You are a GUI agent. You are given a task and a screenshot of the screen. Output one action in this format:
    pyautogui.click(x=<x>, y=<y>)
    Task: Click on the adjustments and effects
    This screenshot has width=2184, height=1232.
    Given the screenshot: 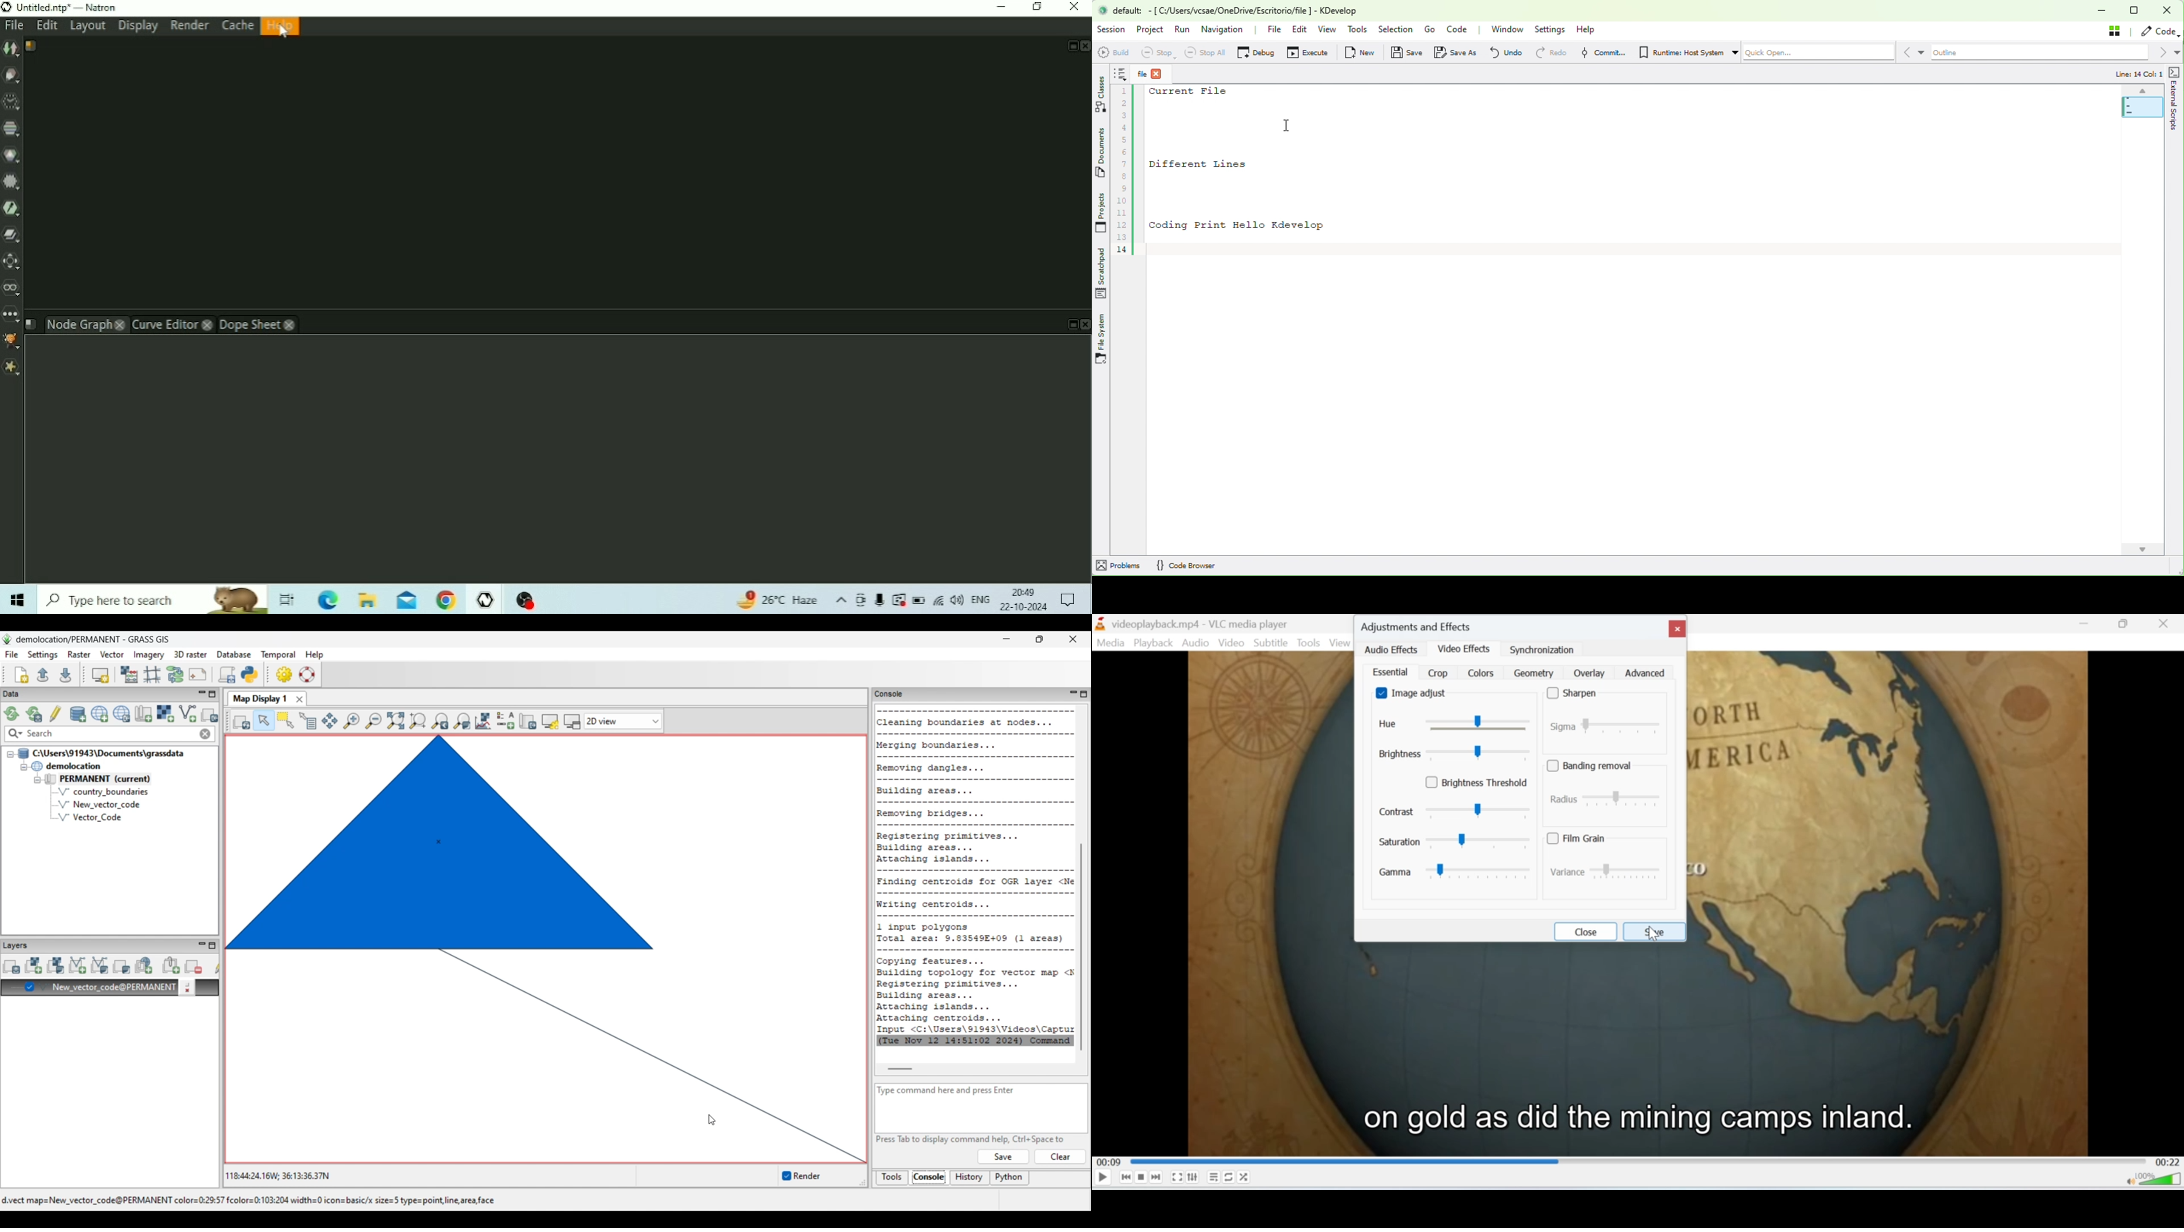 What is the action you would take?
    pyautogui.click(x=1423, y=624)
    